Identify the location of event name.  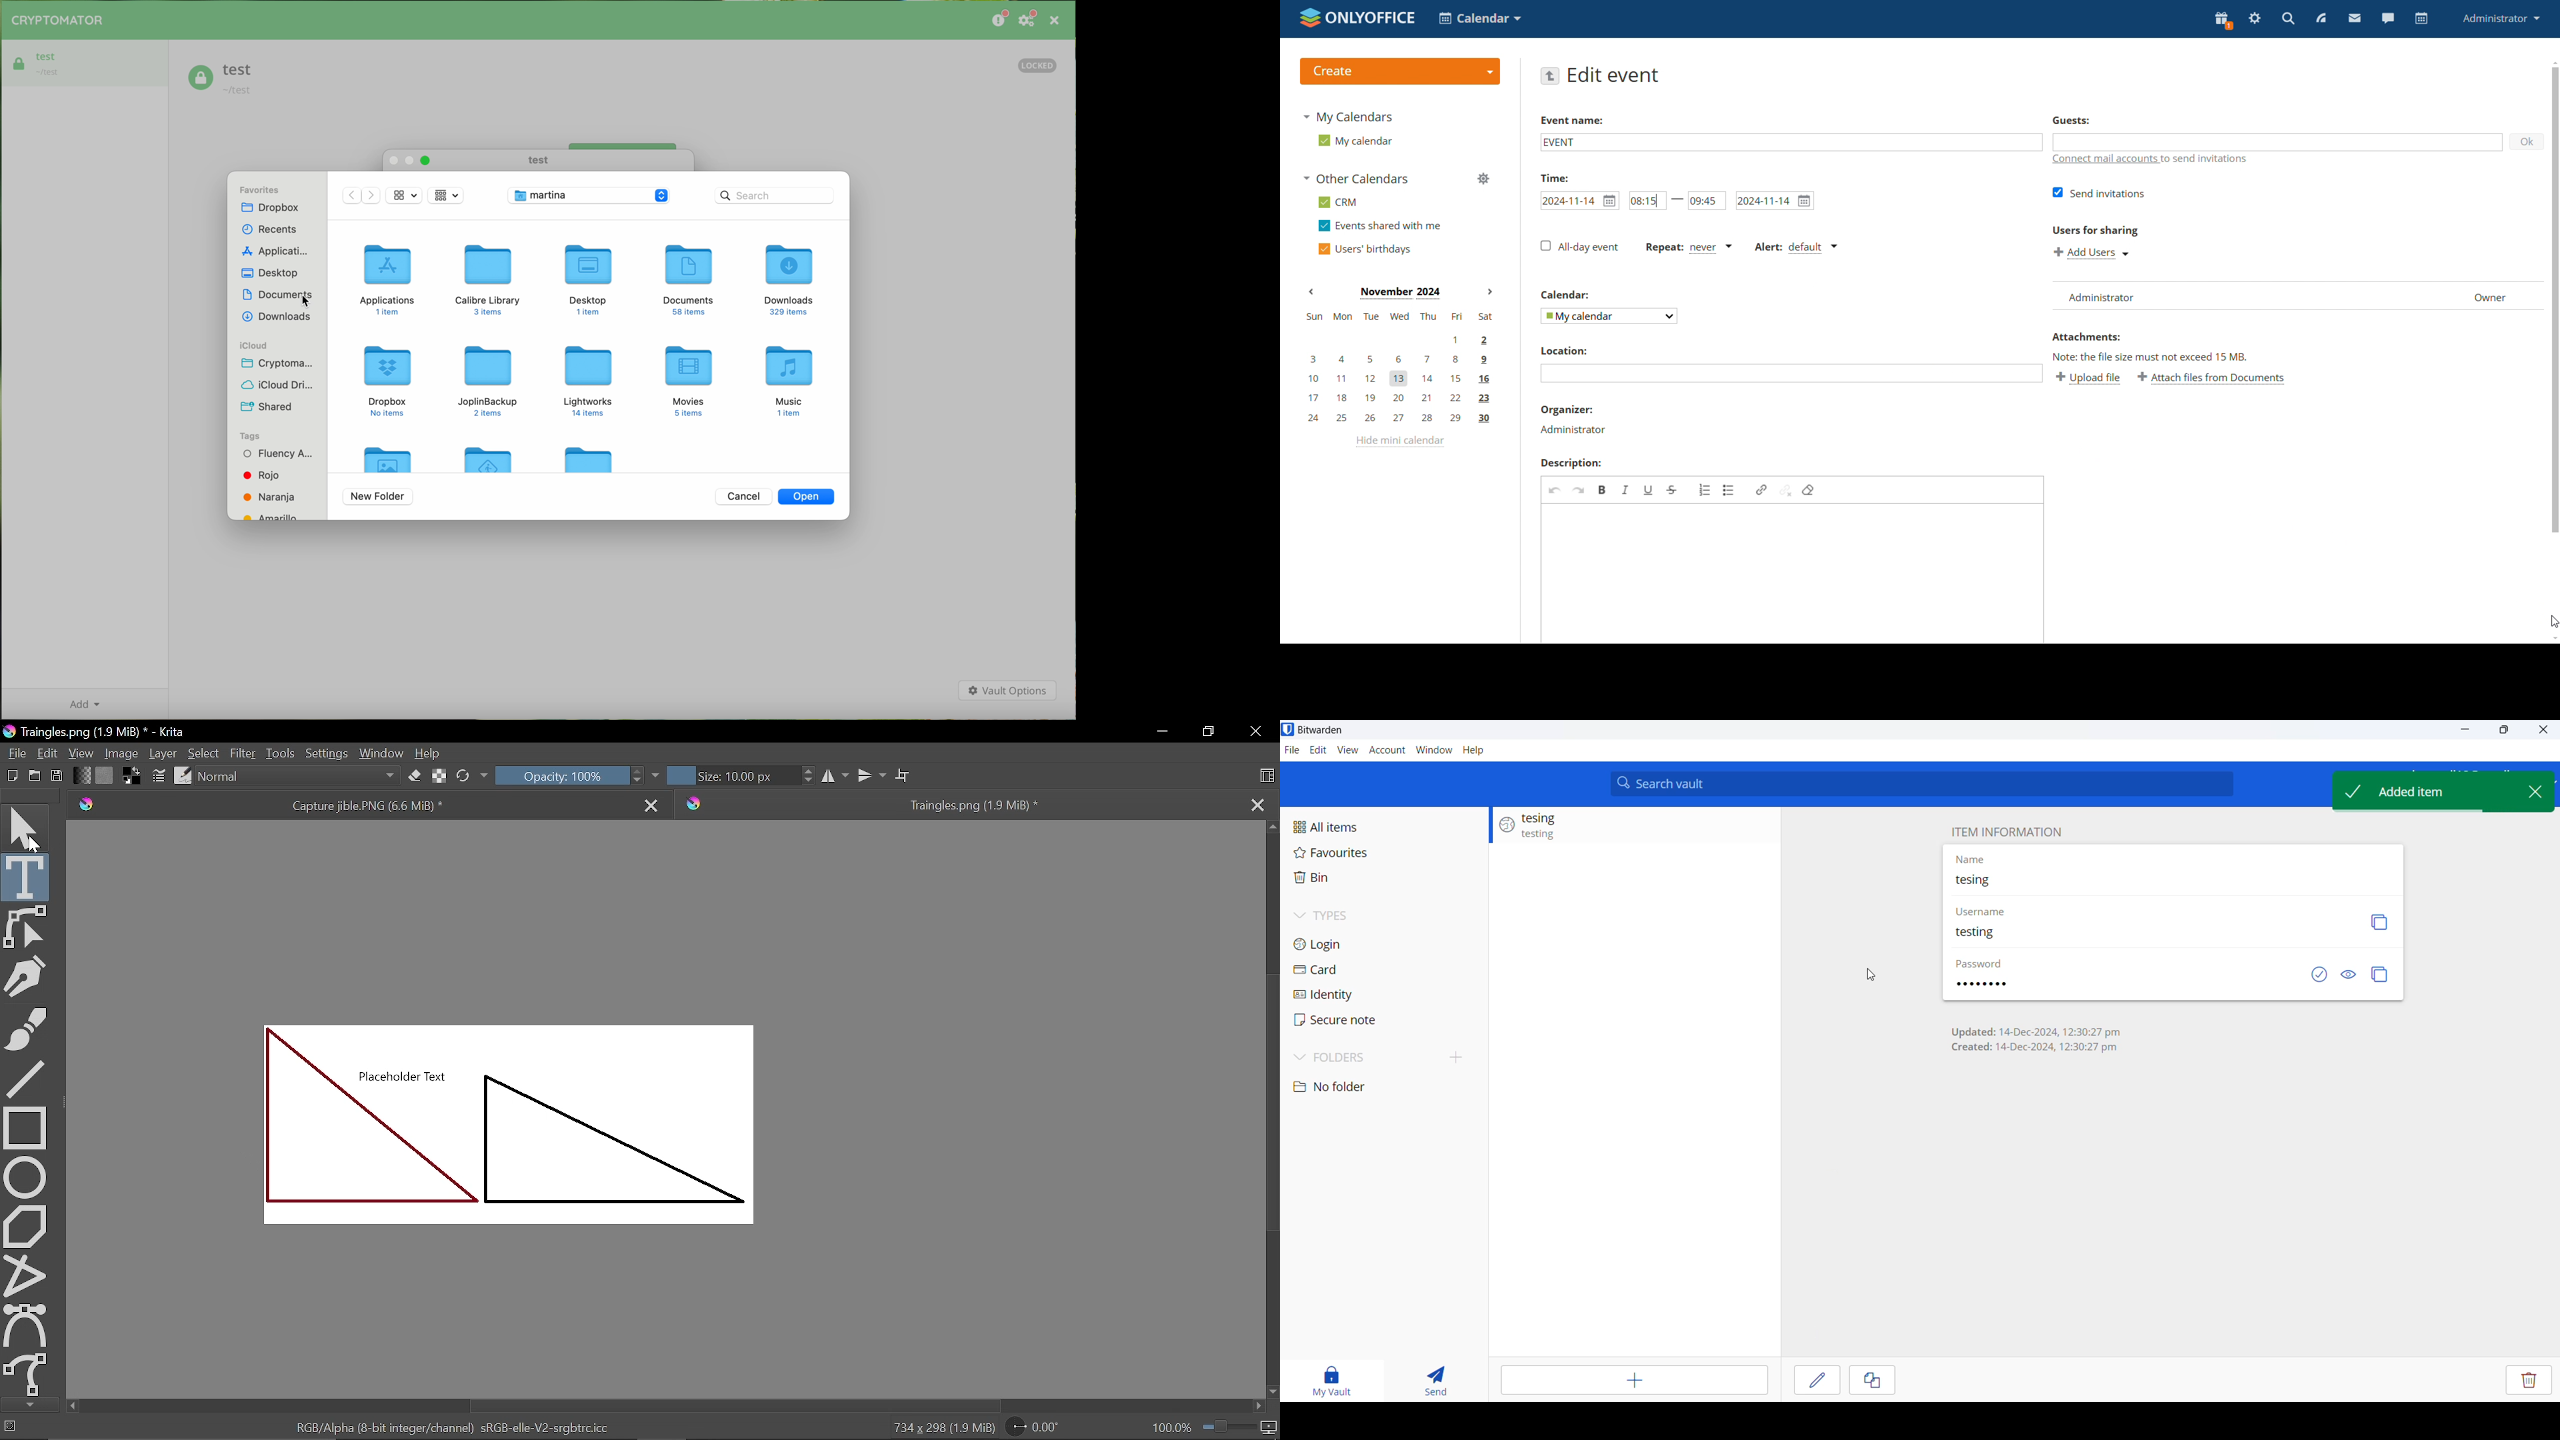
(1571, 120).